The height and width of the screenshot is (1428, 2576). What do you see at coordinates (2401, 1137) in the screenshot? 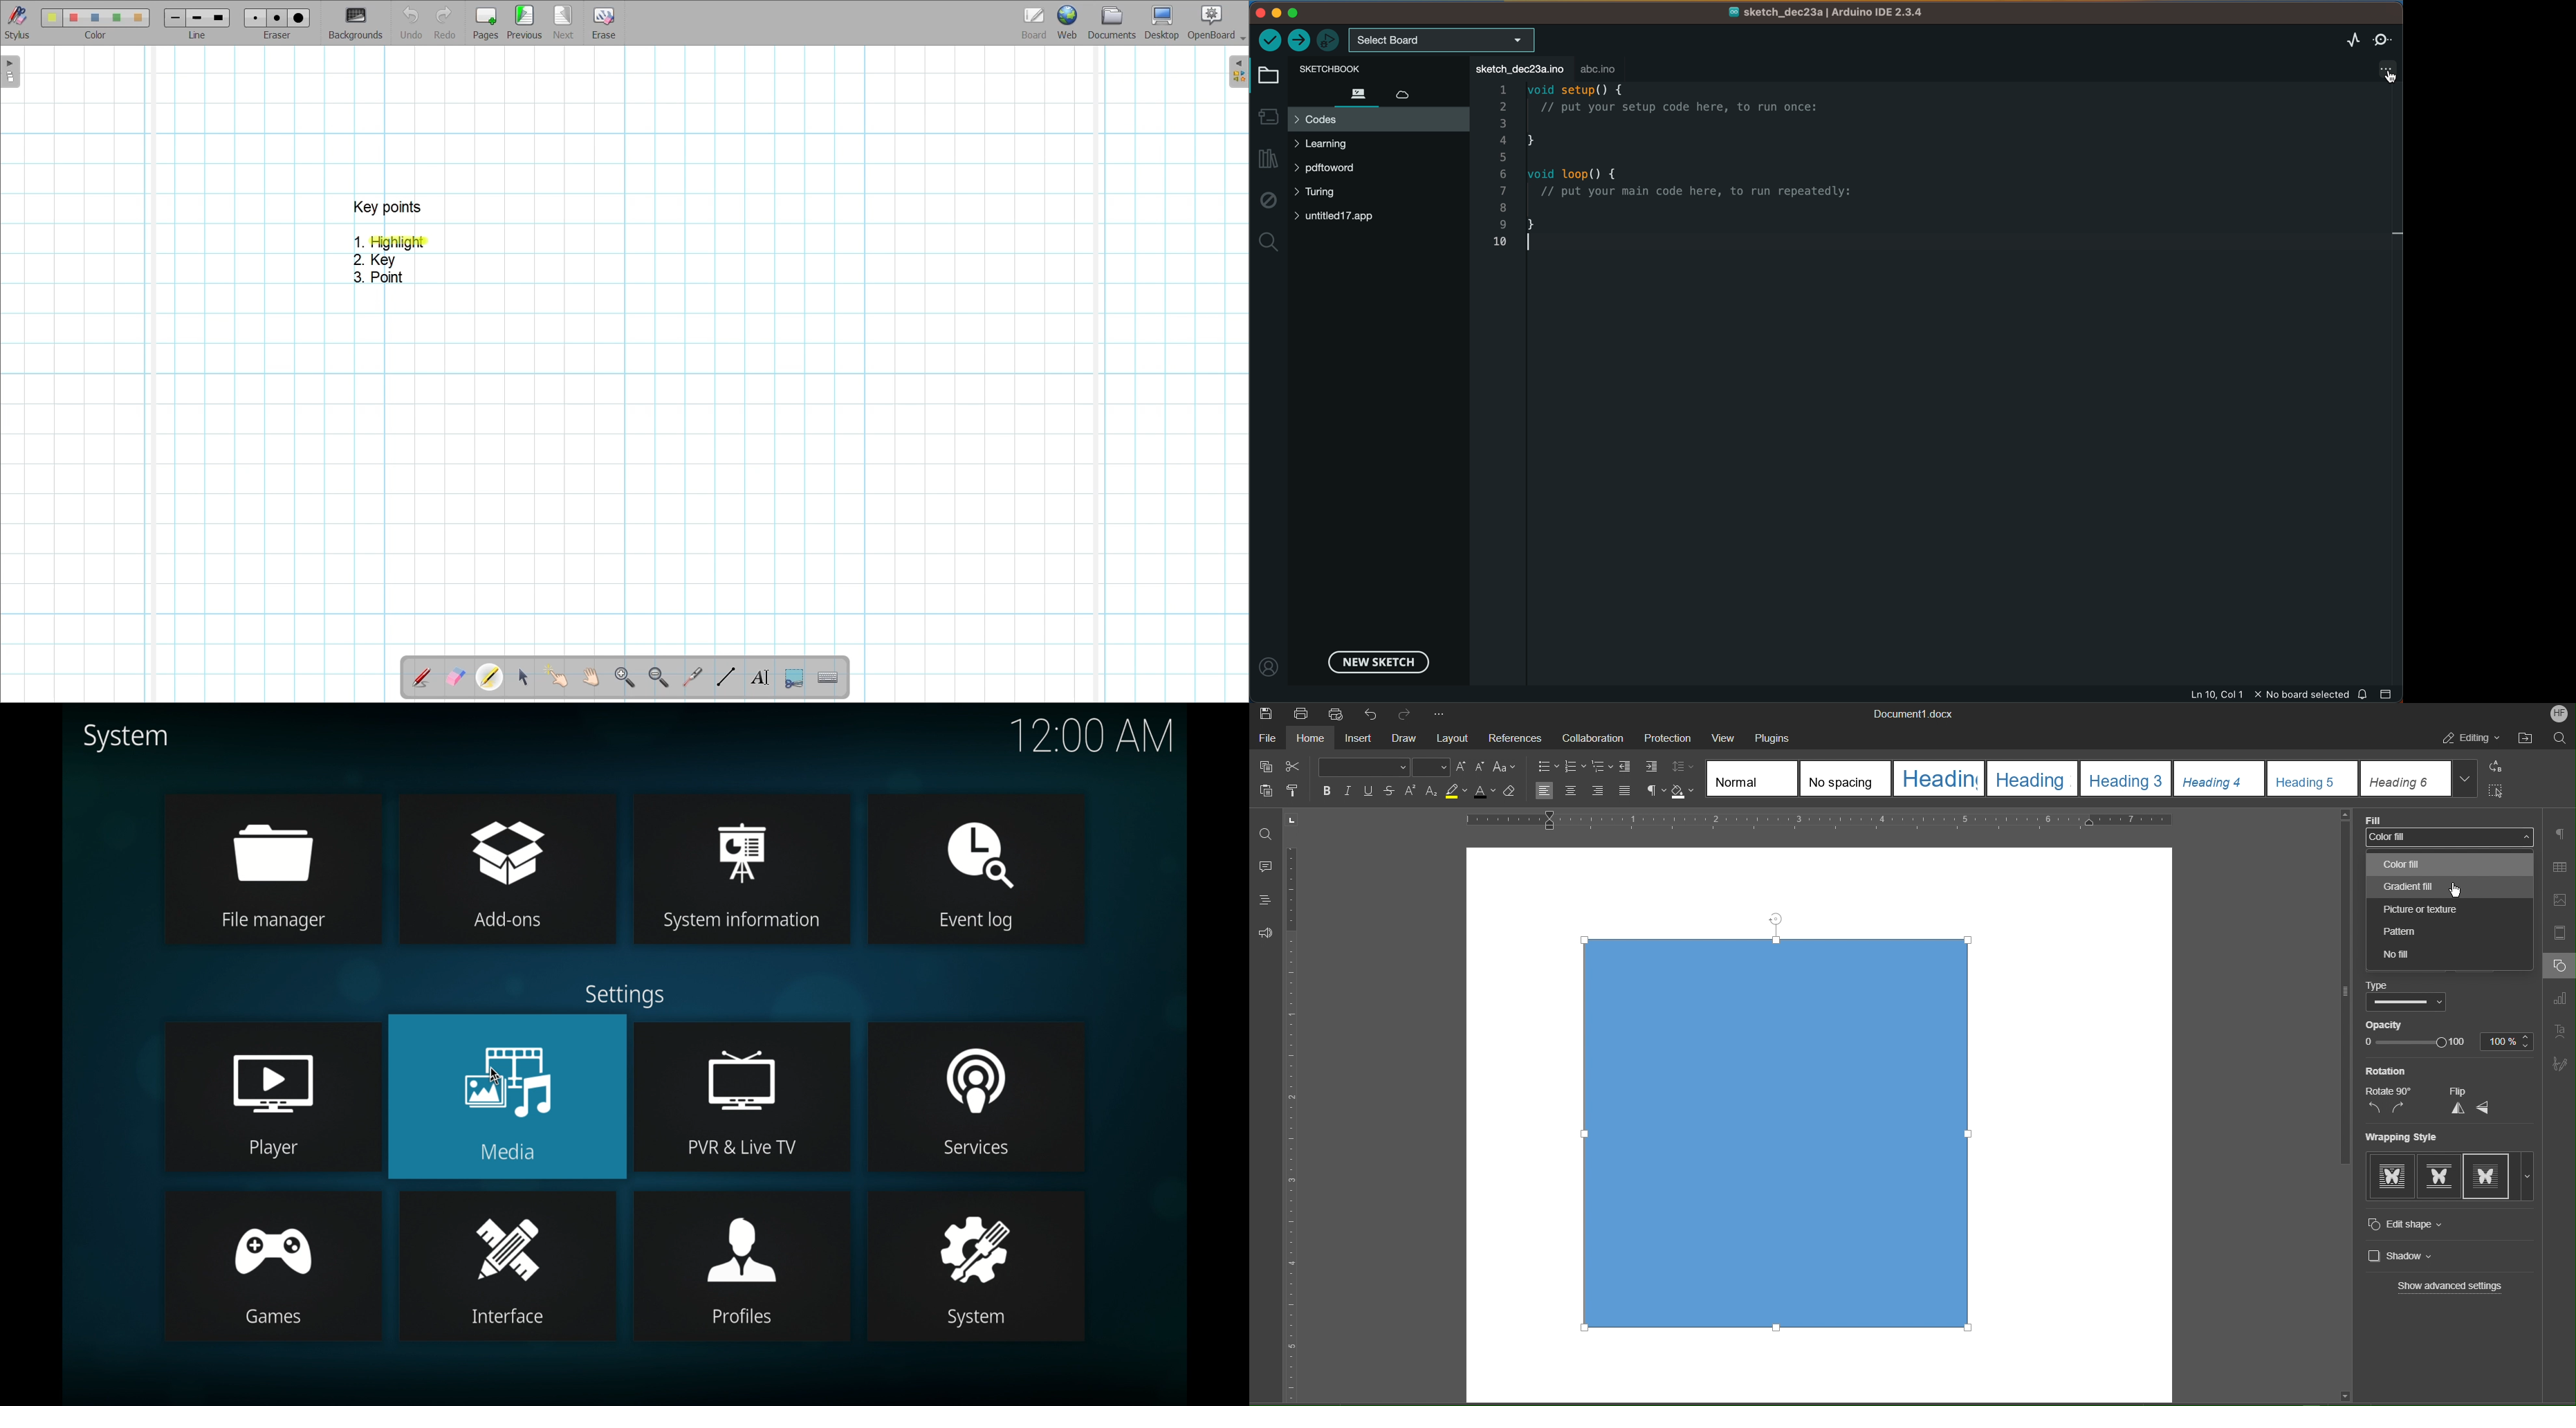
I see `Wrapping Style` at bounding box center [2401, 1137].